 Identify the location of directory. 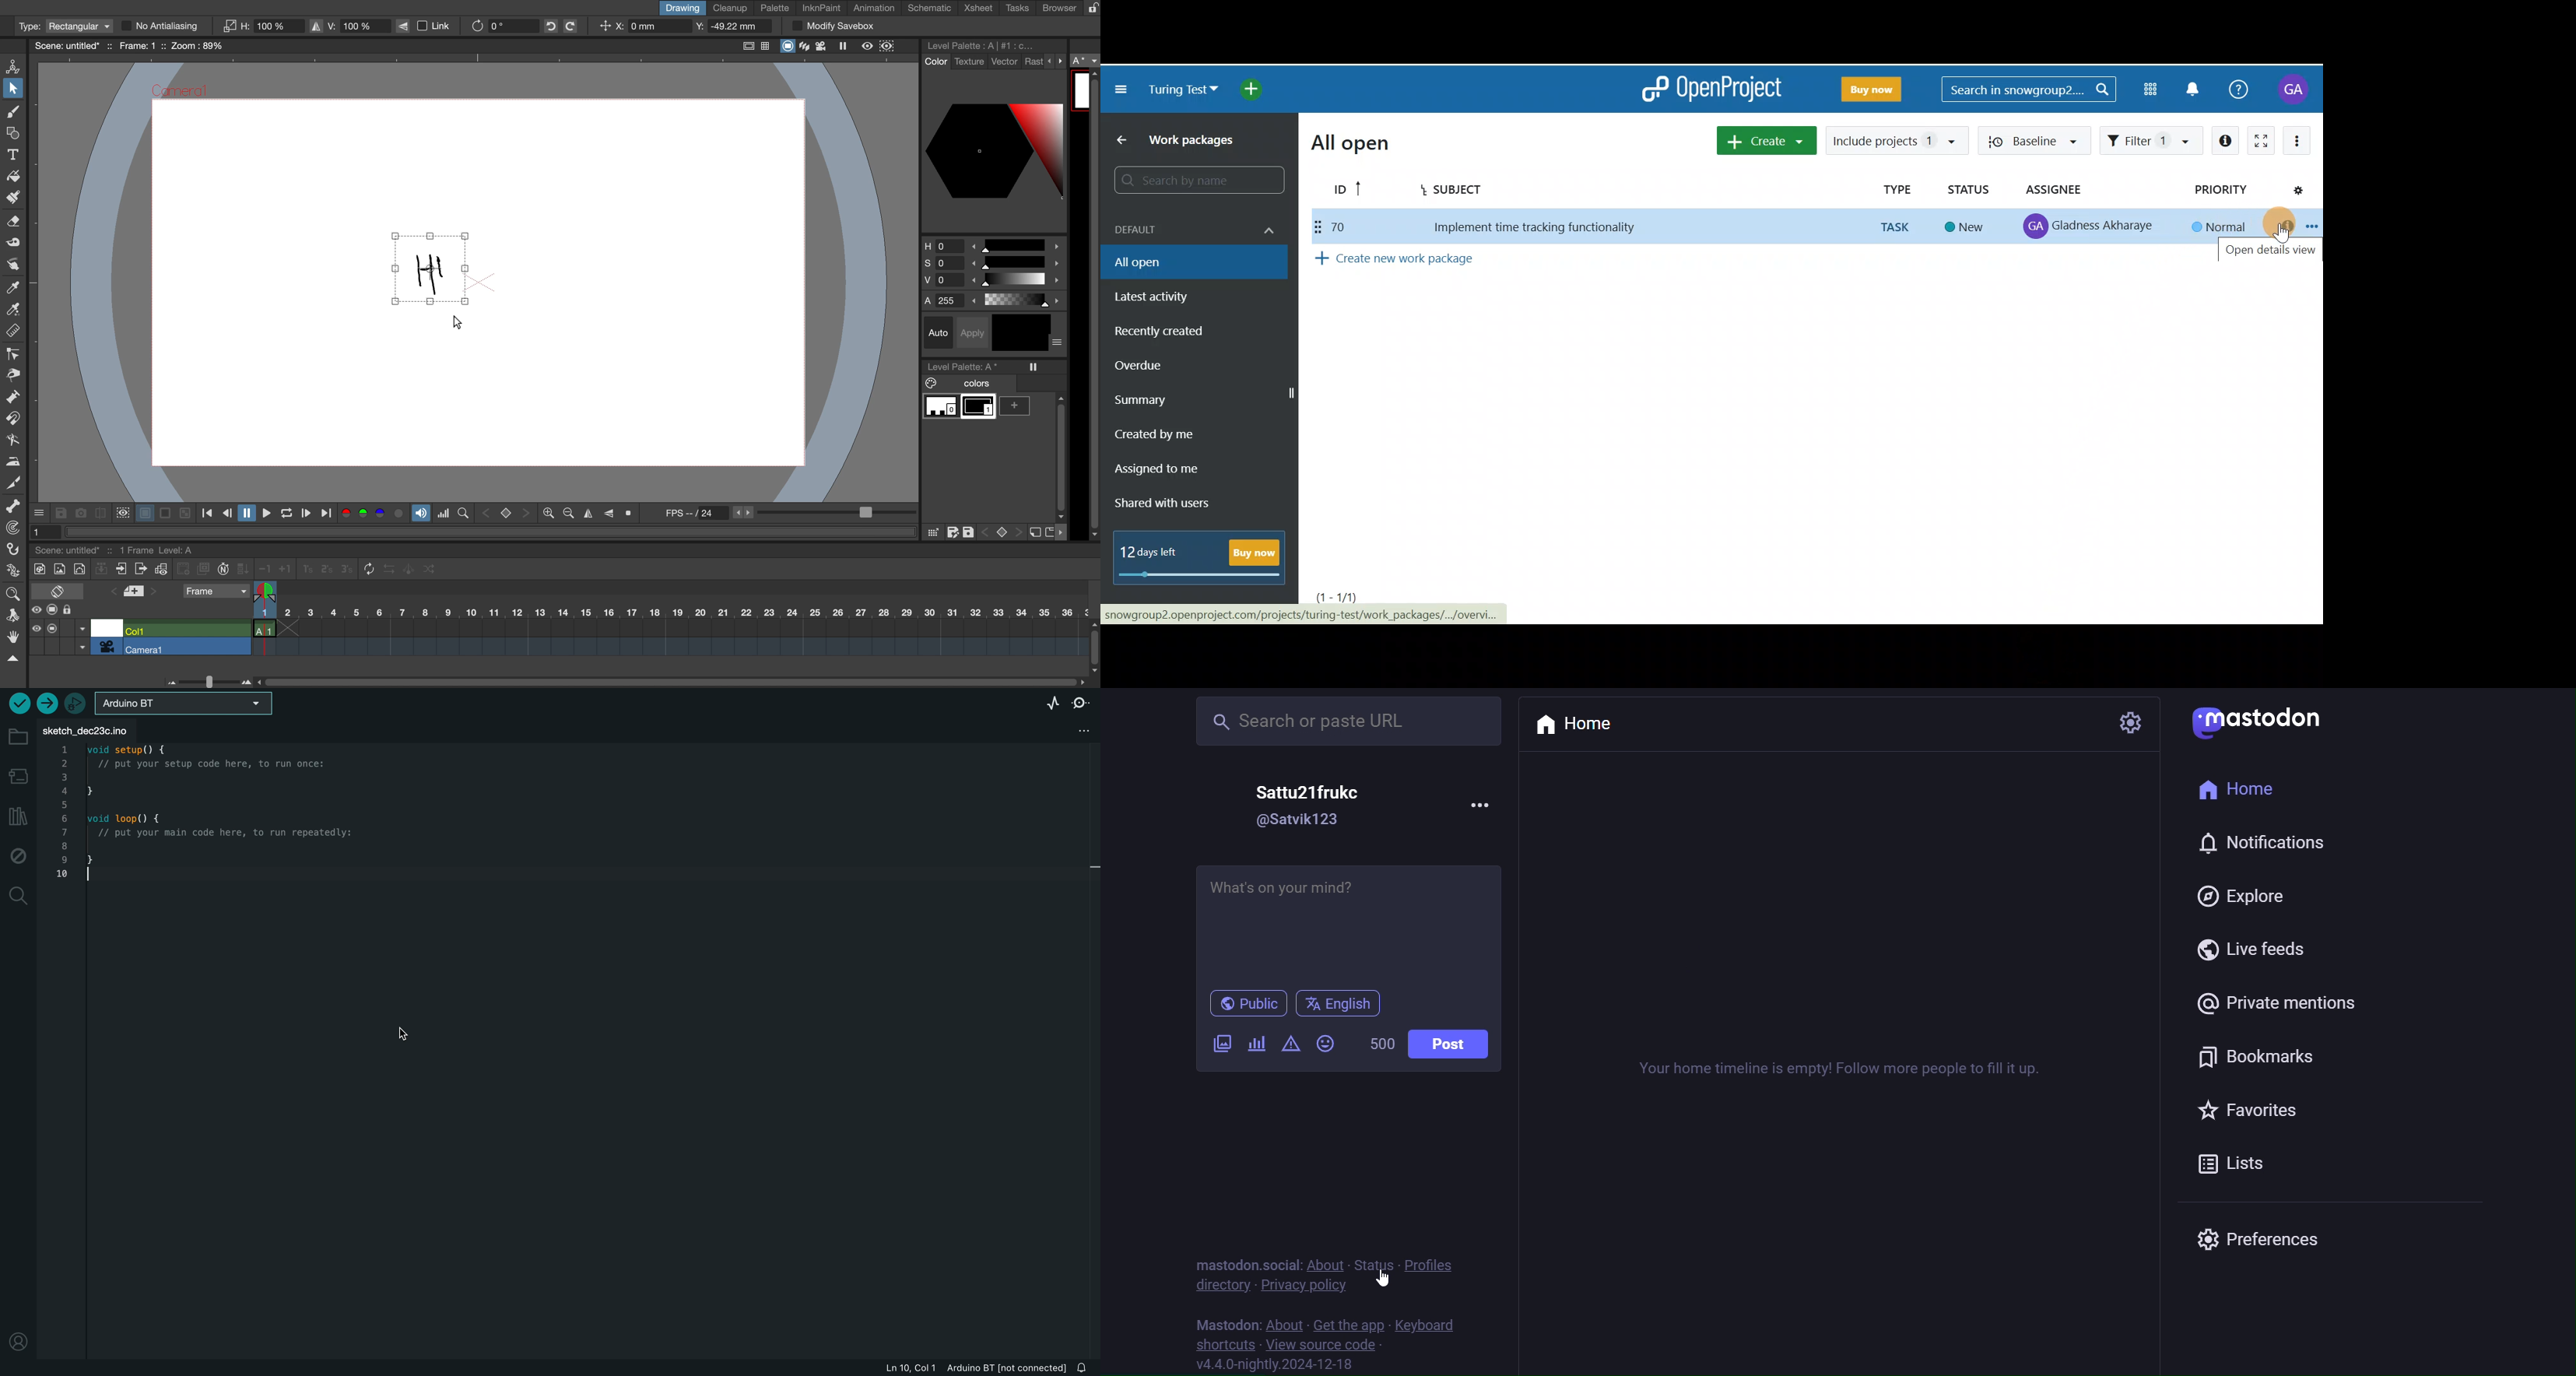
(1220, 1287).